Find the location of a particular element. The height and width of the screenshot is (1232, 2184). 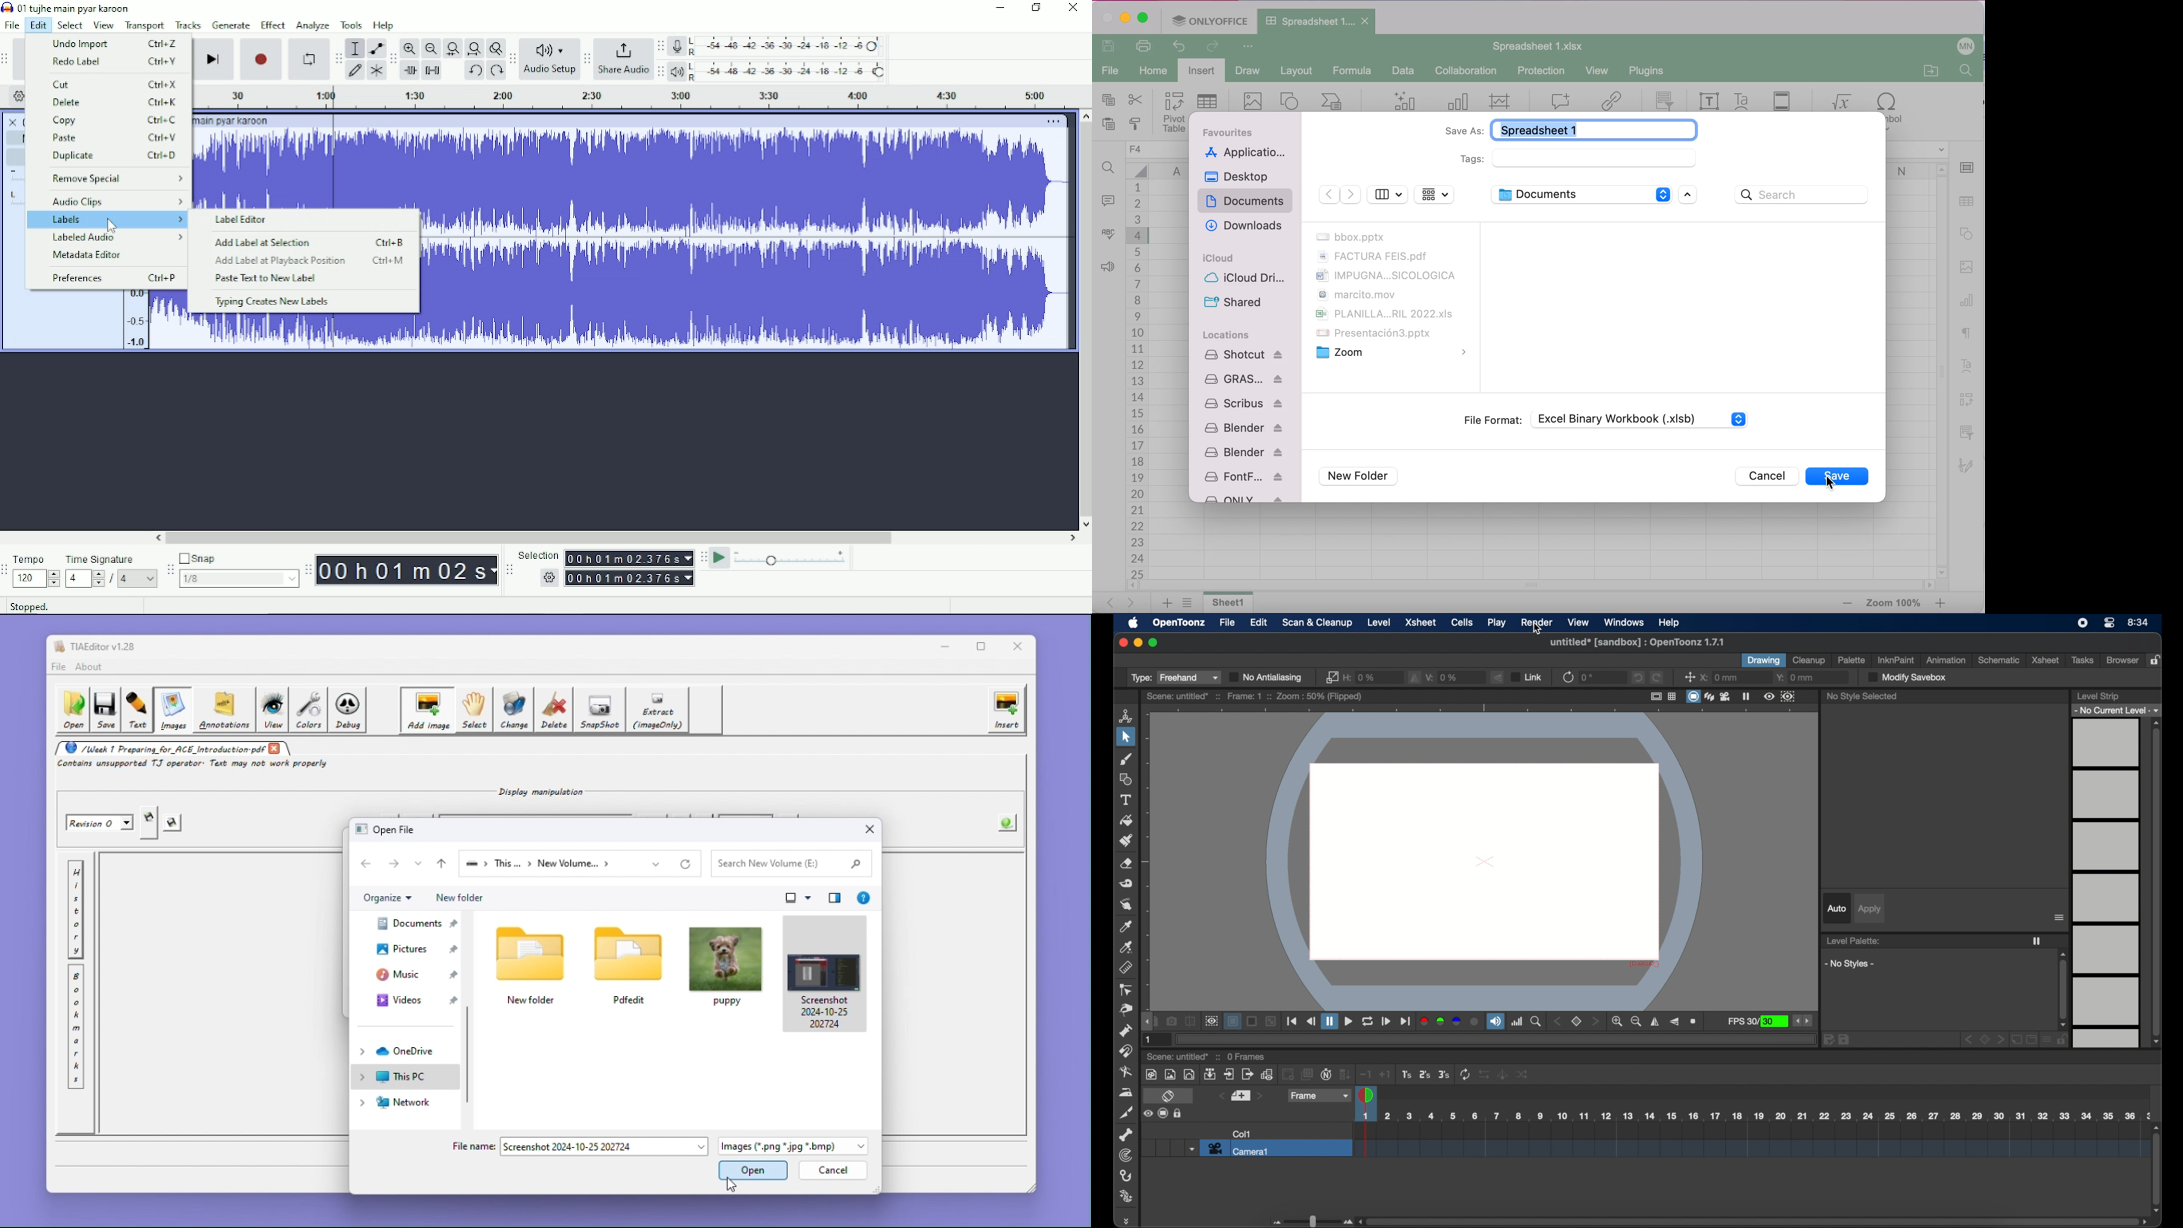

Horizontal scrollbar is located at coordinates (534, 537).